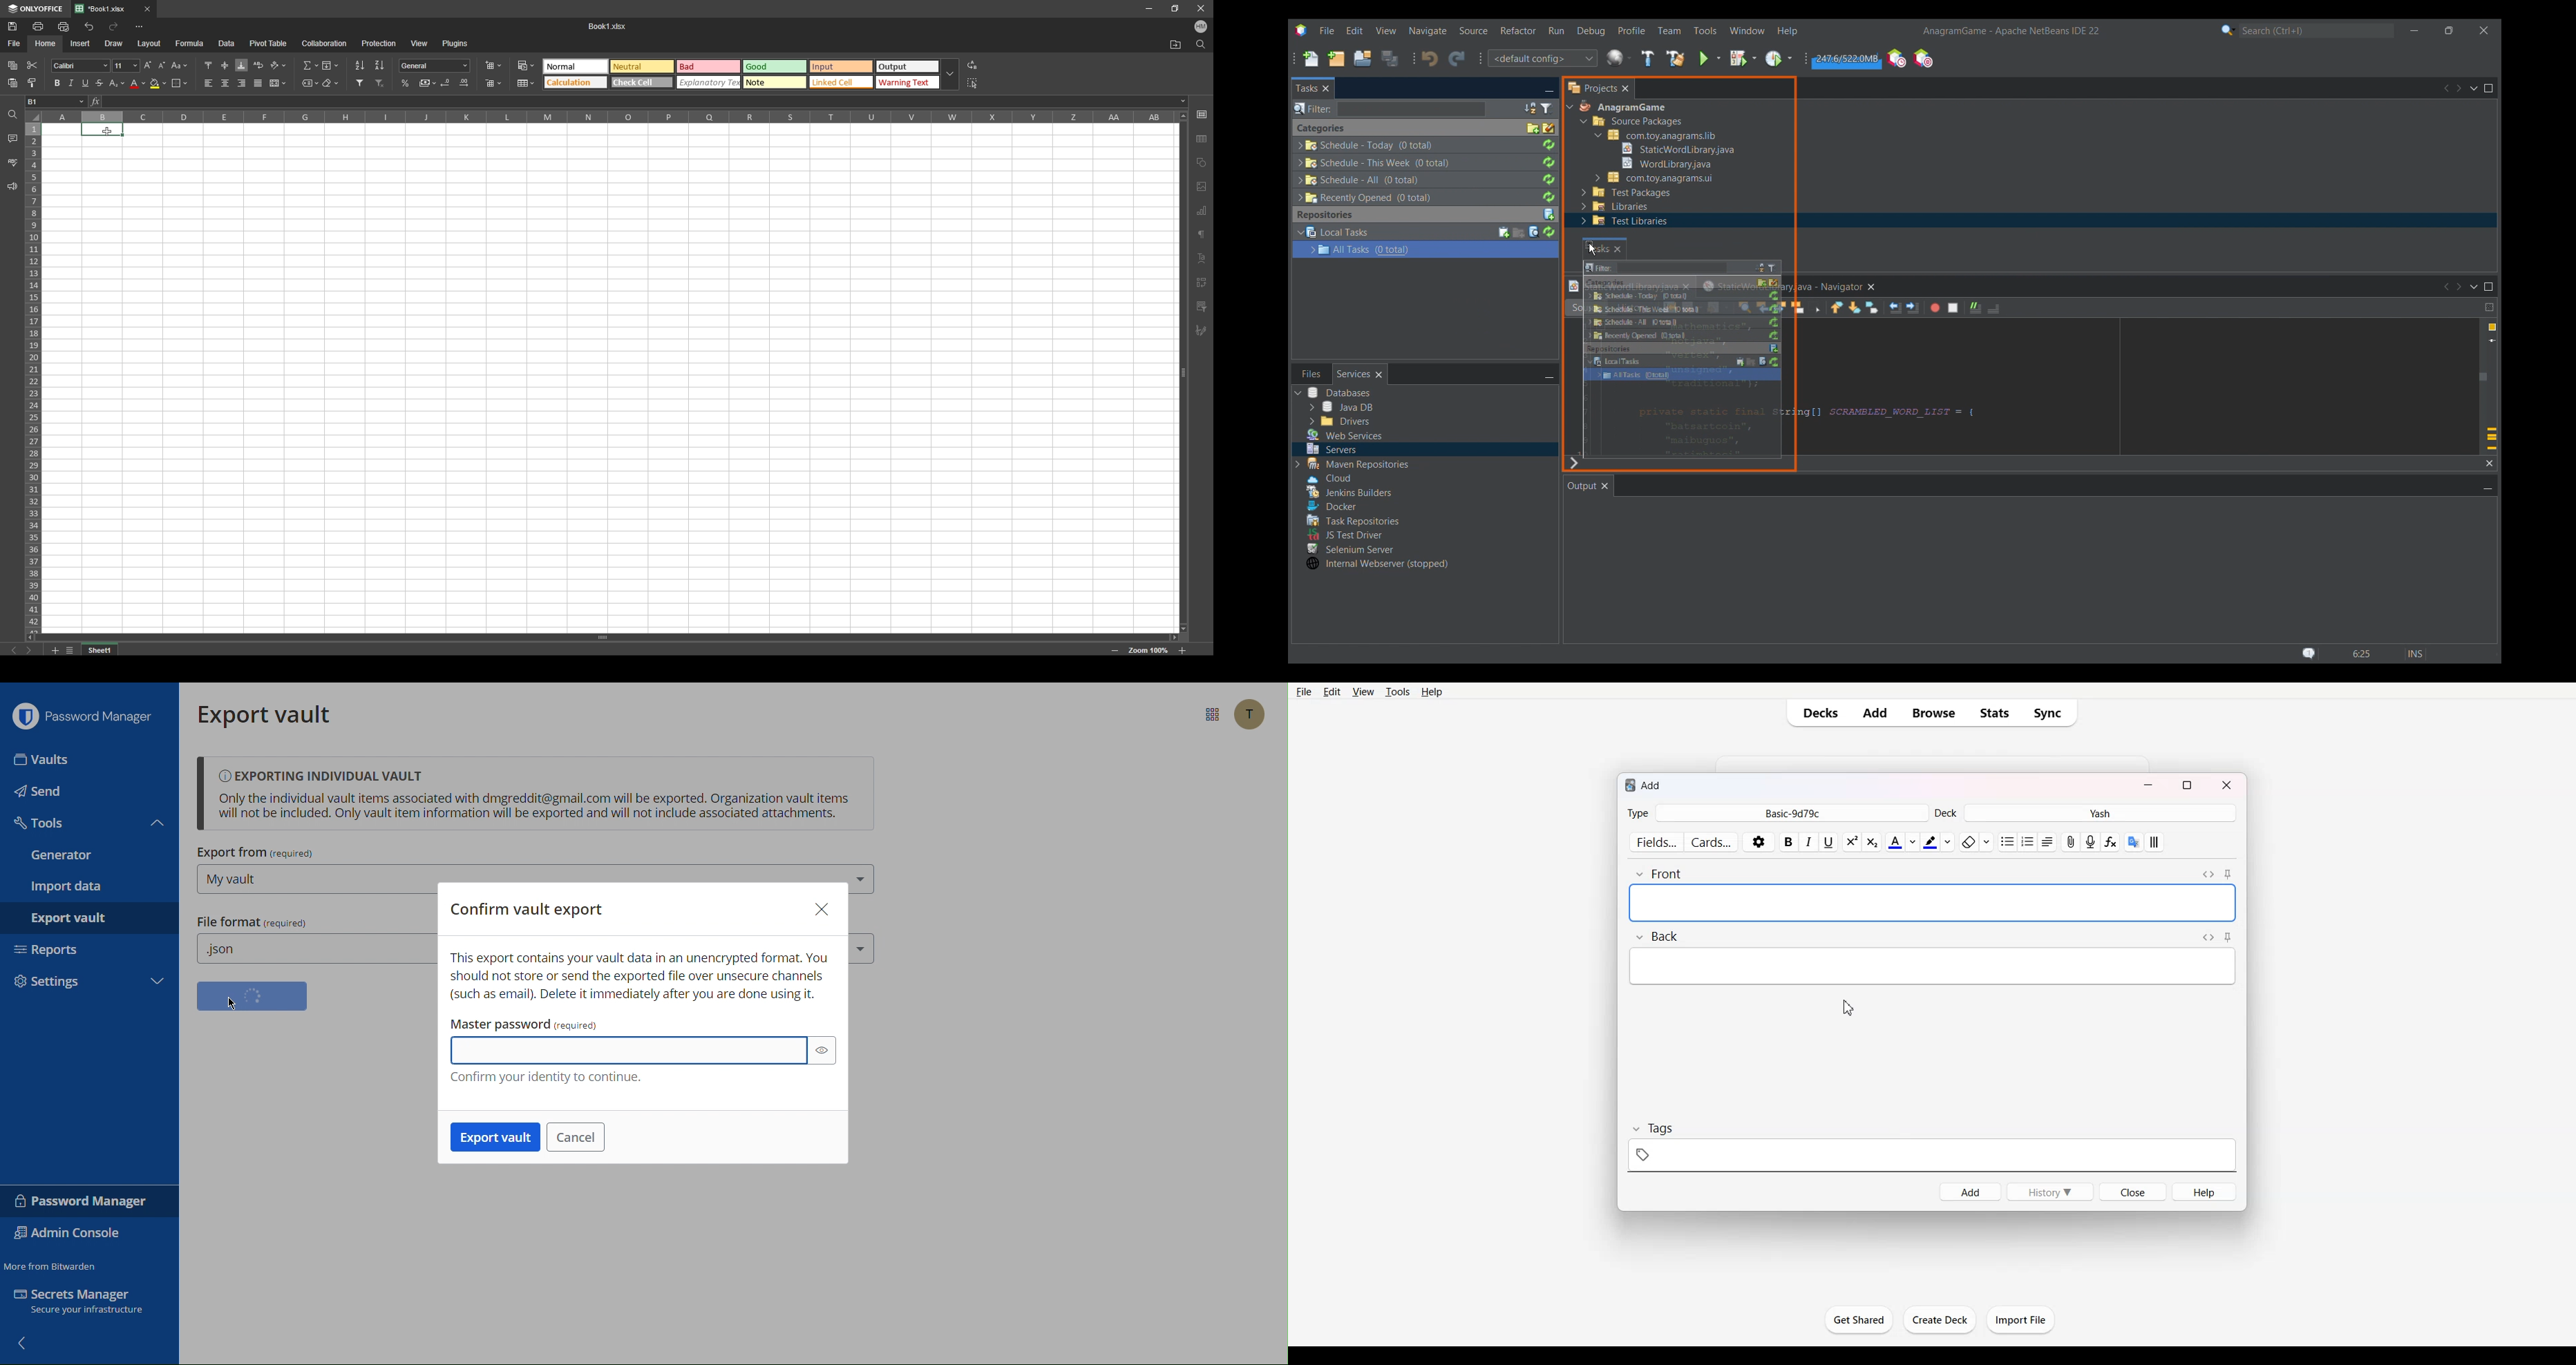 The image size is (2576, 1372). What do you see at coordinates (608, 25) in the screenshot?
I see `file name` at bounding box center [608, 25].